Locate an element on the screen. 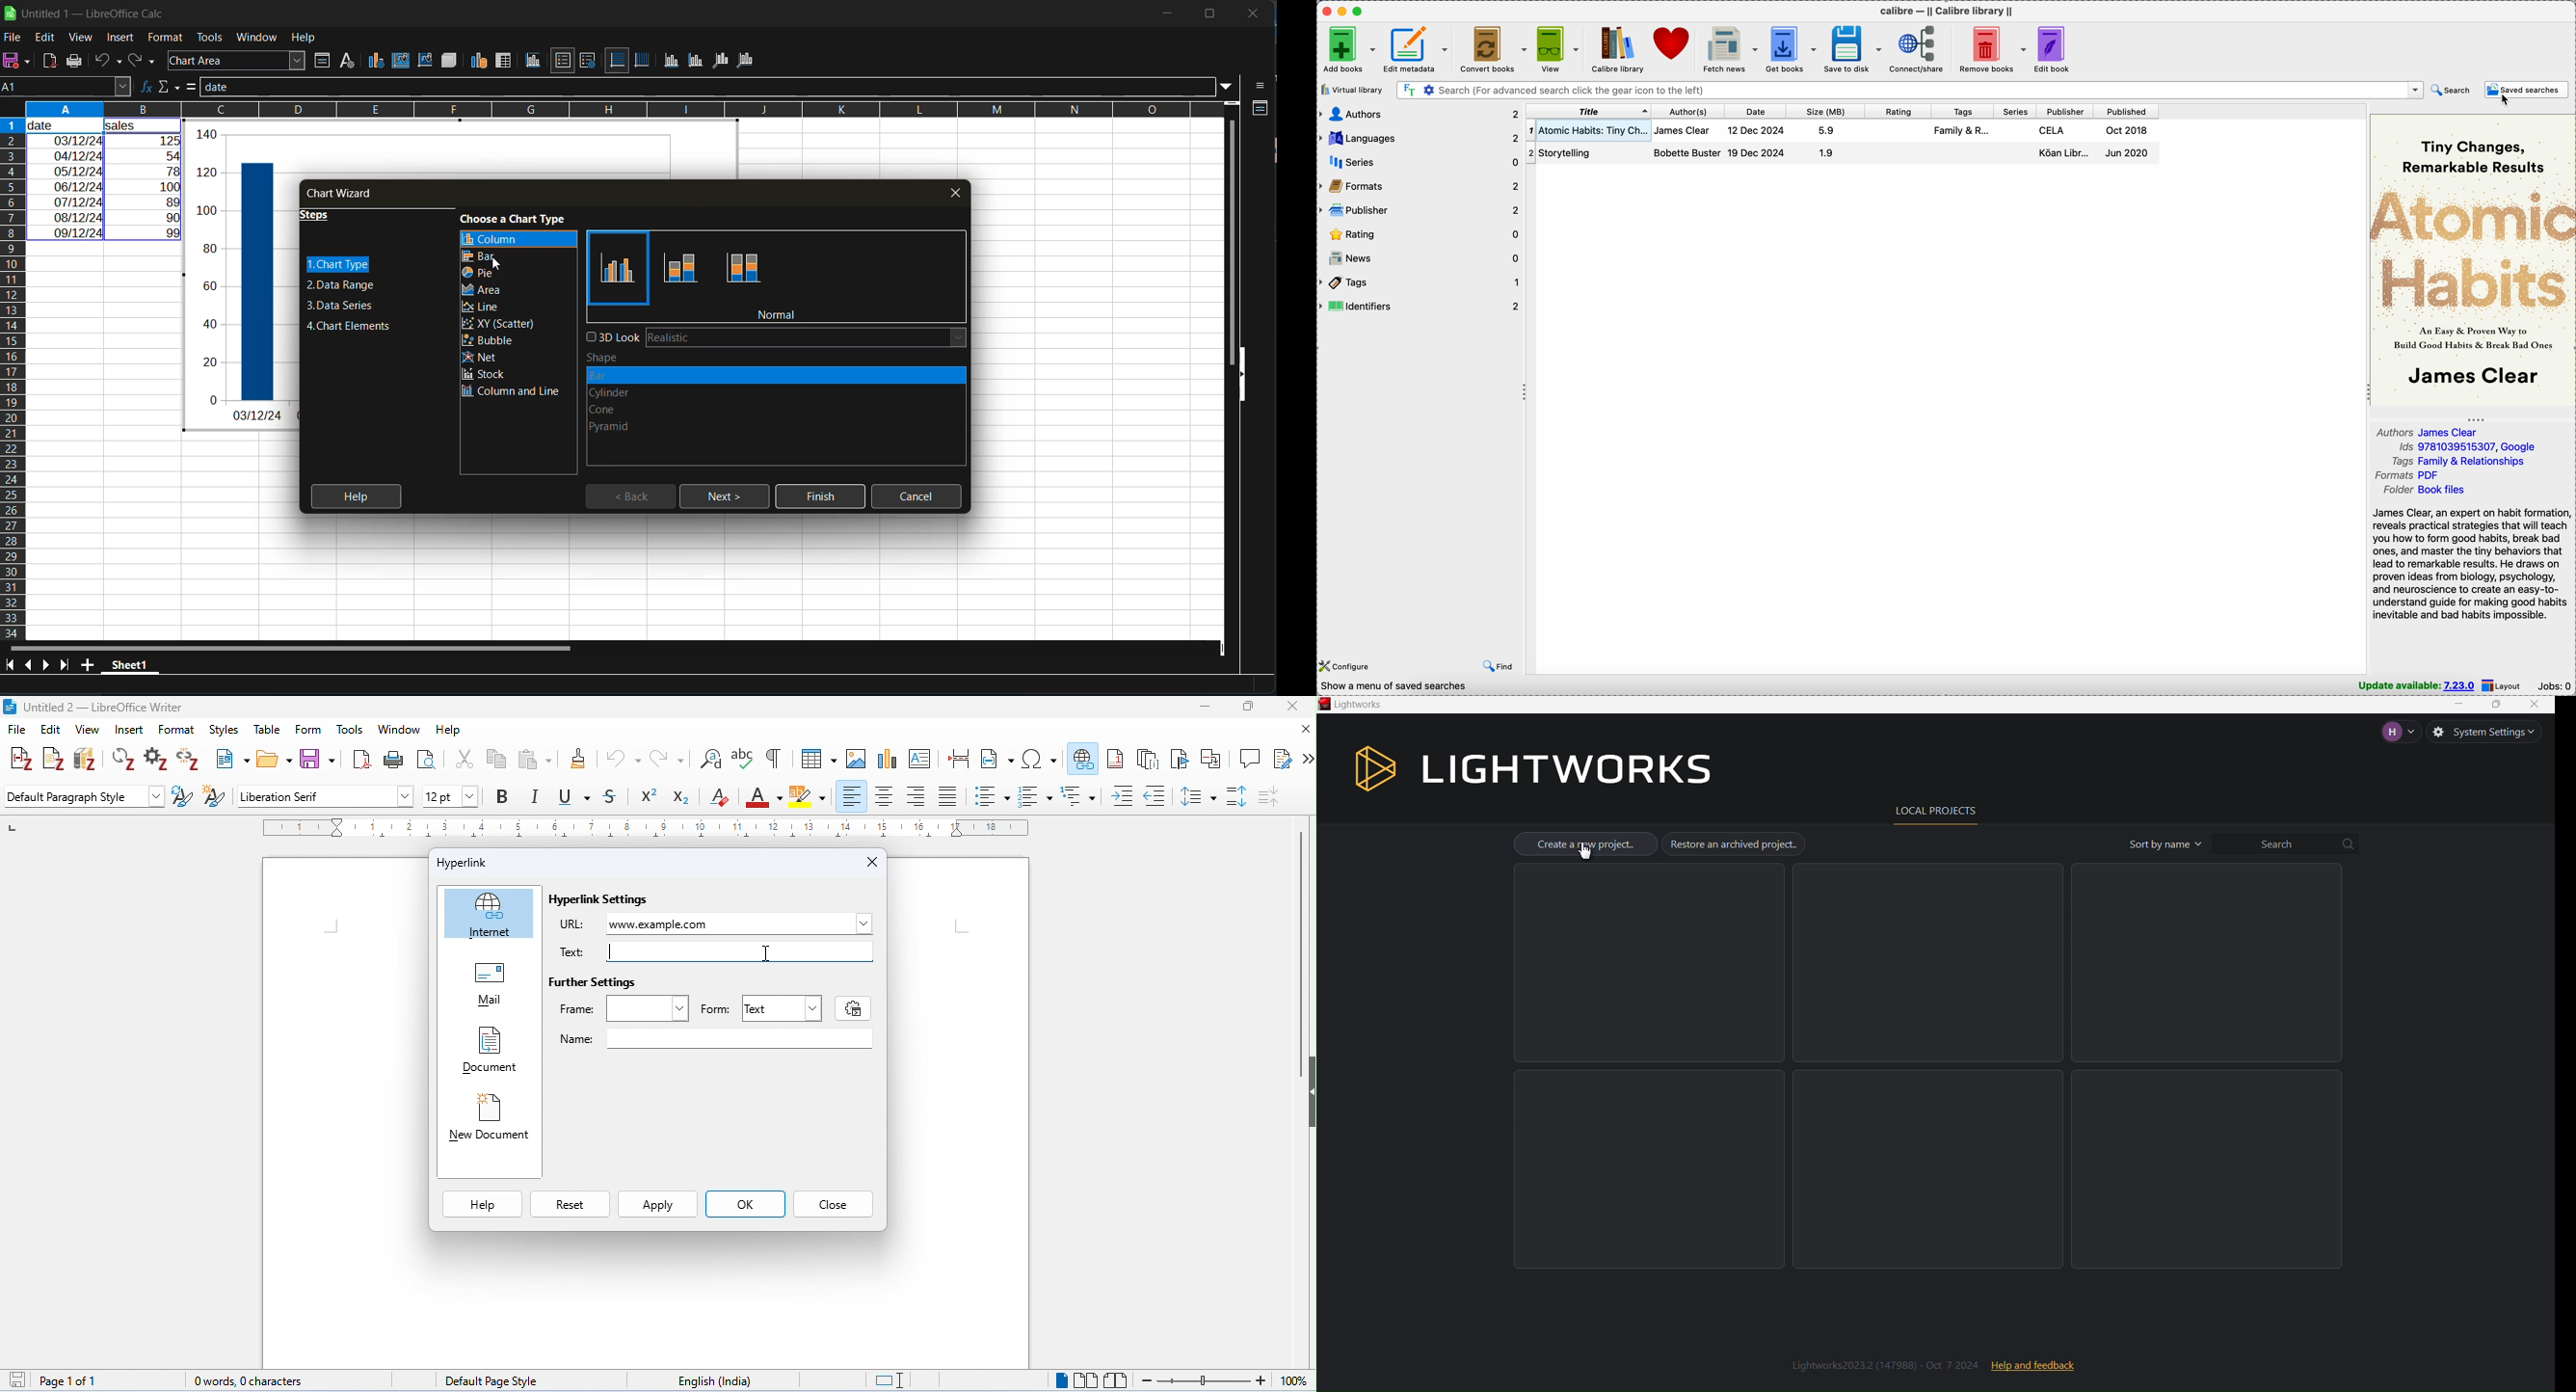 The width and height of the screenshot is (2576, 1400). edit is located at coordinates (53, 729).